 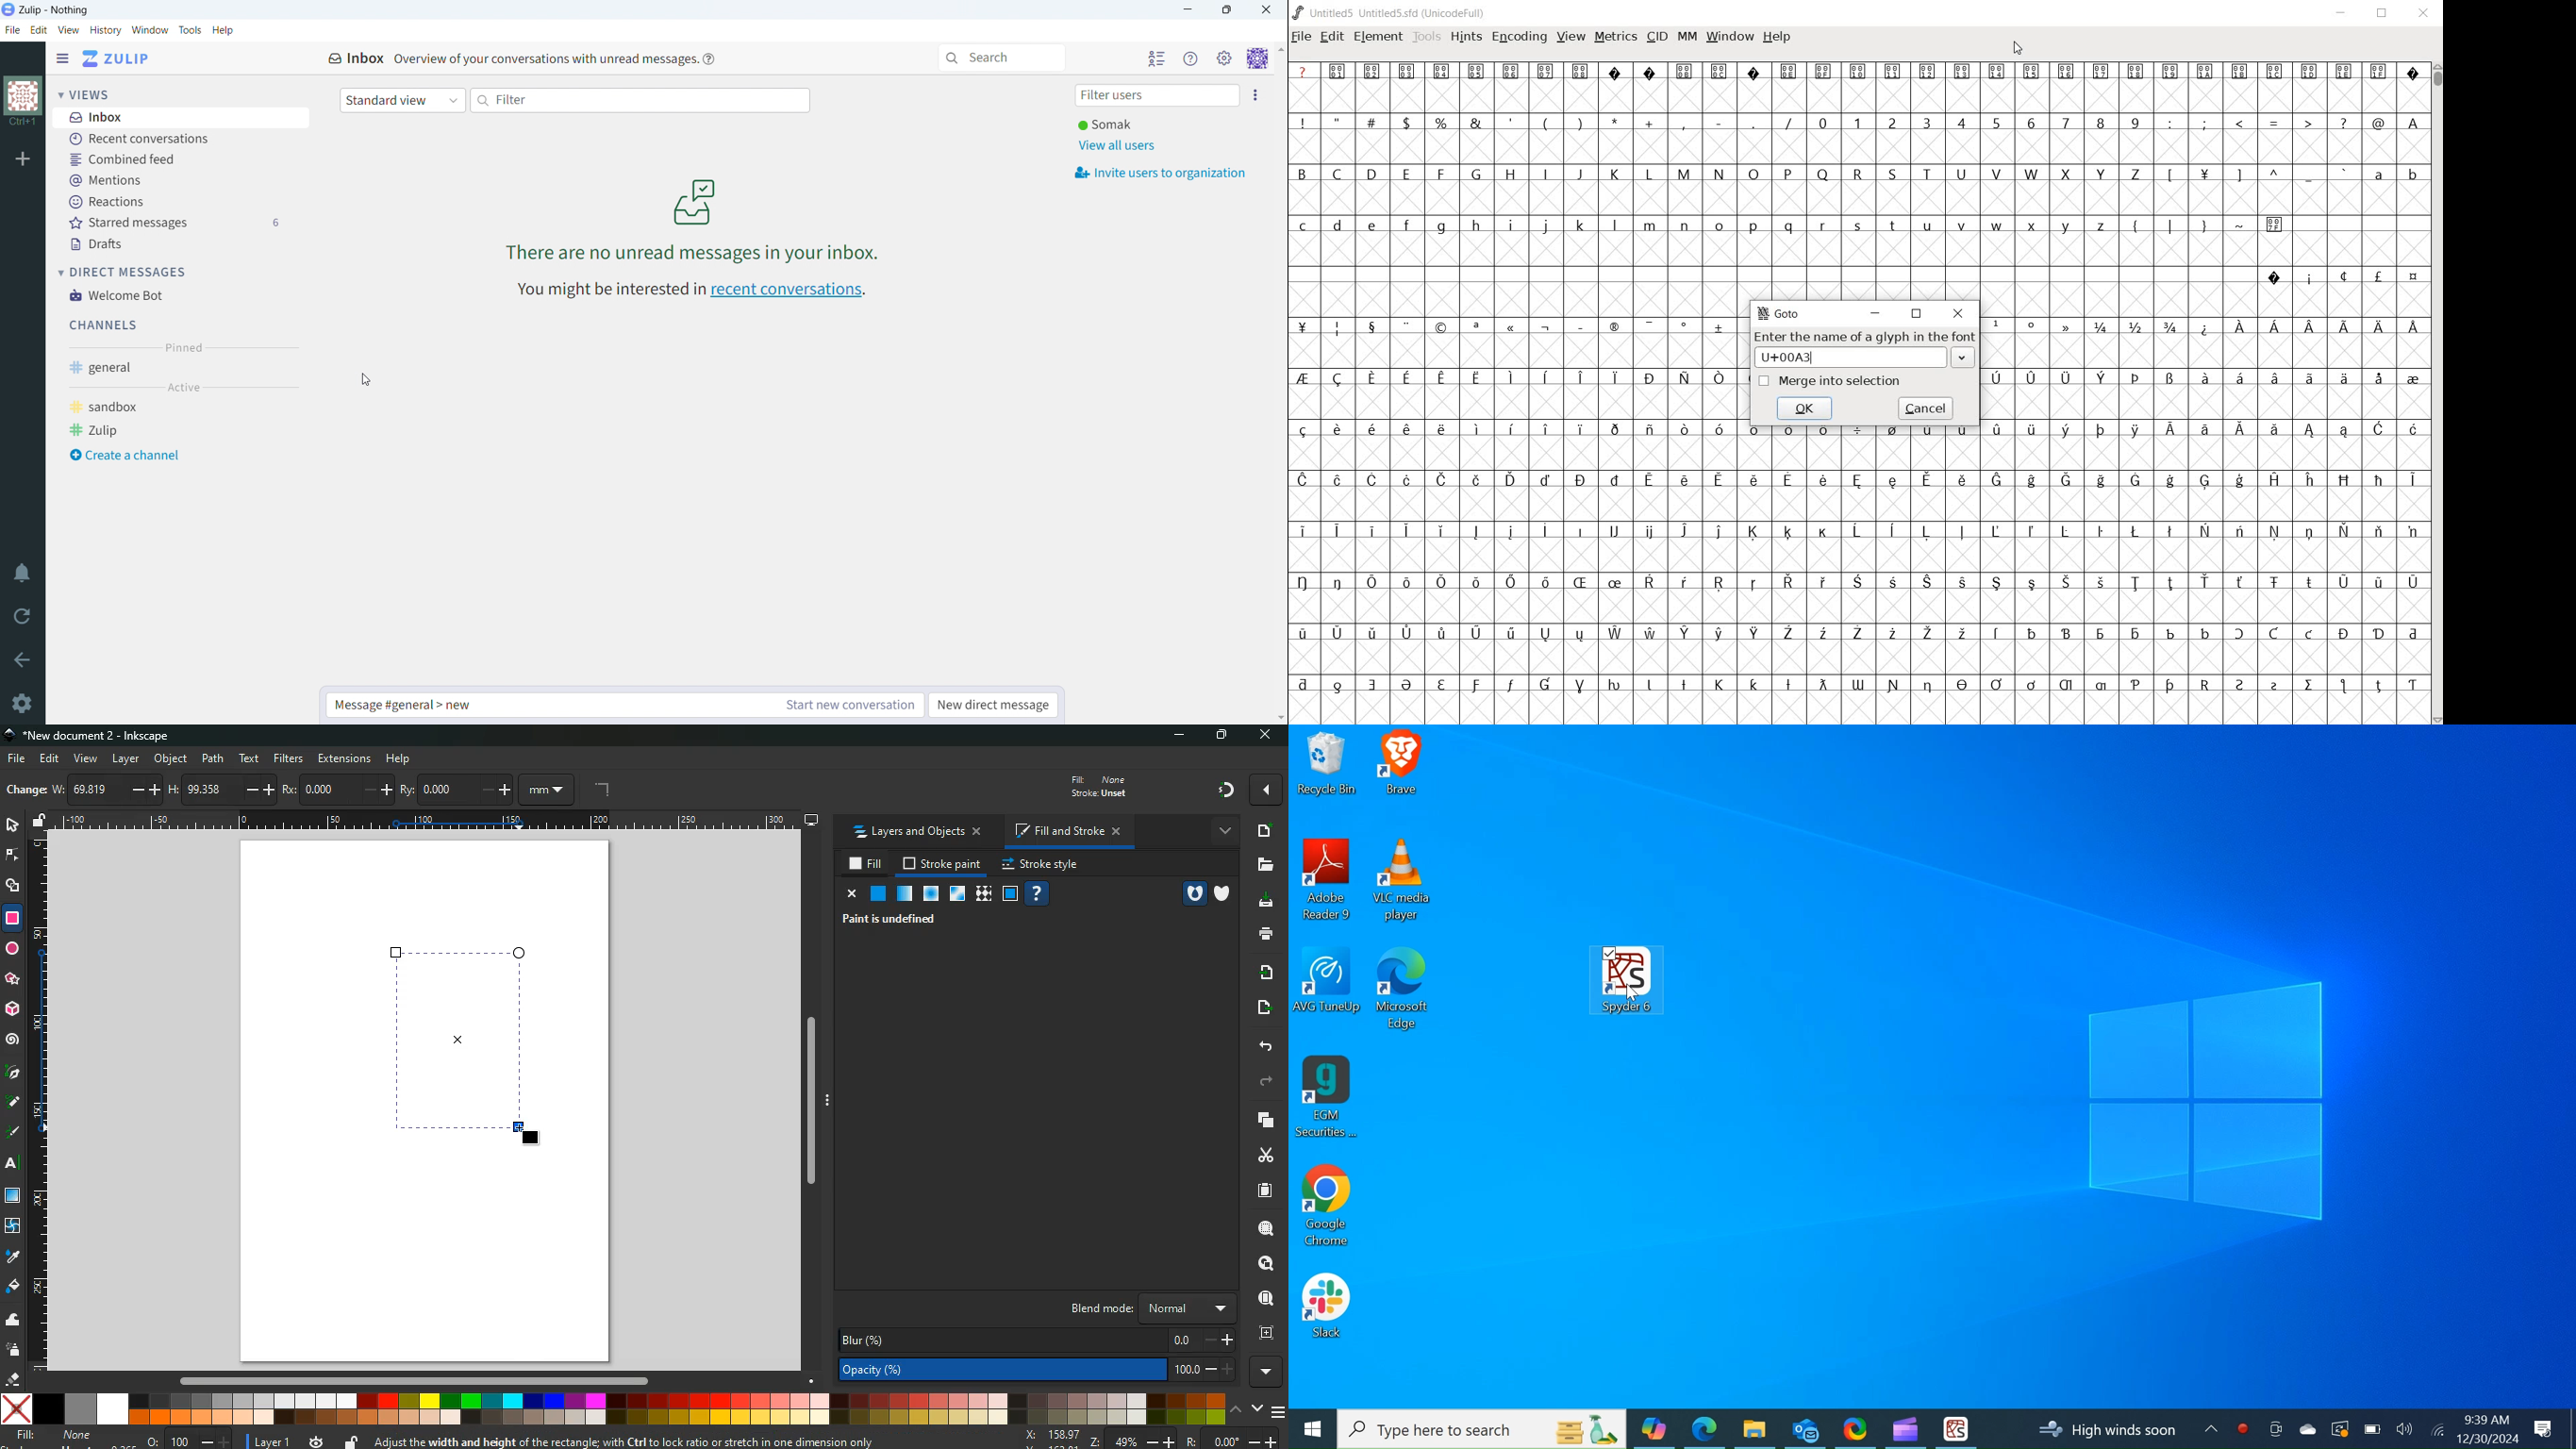 I want to click on Symbol, so click(x=1545, y=479).